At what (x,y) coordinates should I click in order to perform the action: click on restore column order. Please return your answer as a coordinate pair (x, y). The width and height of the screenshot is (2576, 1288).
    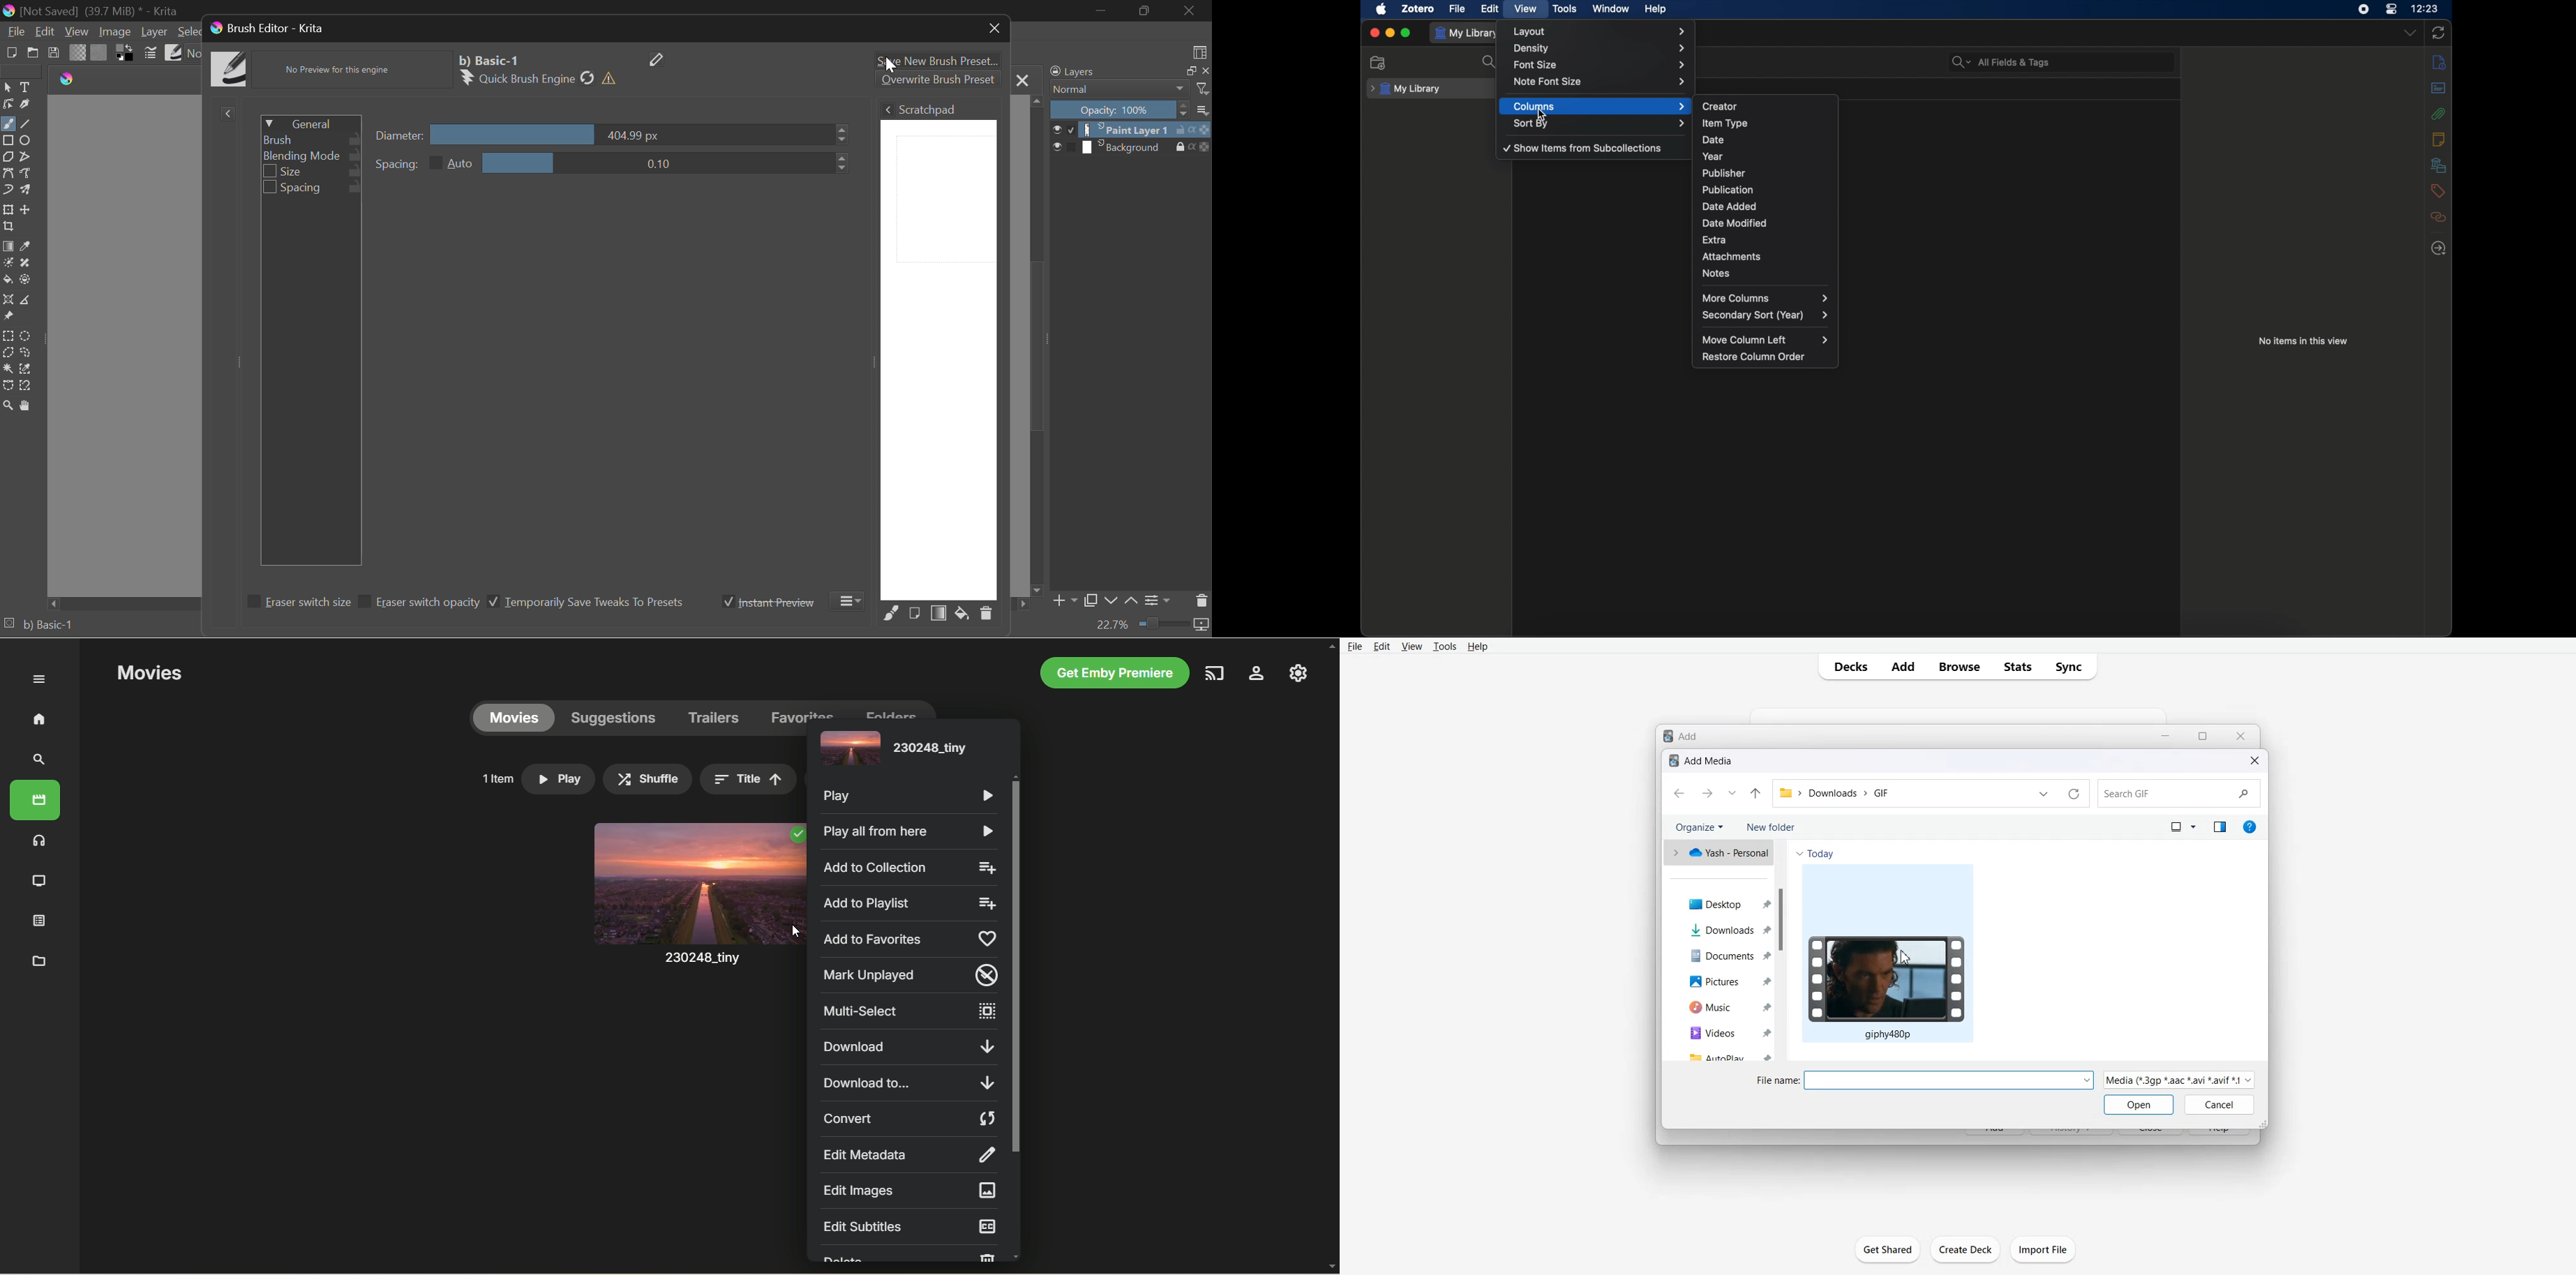
    Looking at the image, I should click on (1755, 357).